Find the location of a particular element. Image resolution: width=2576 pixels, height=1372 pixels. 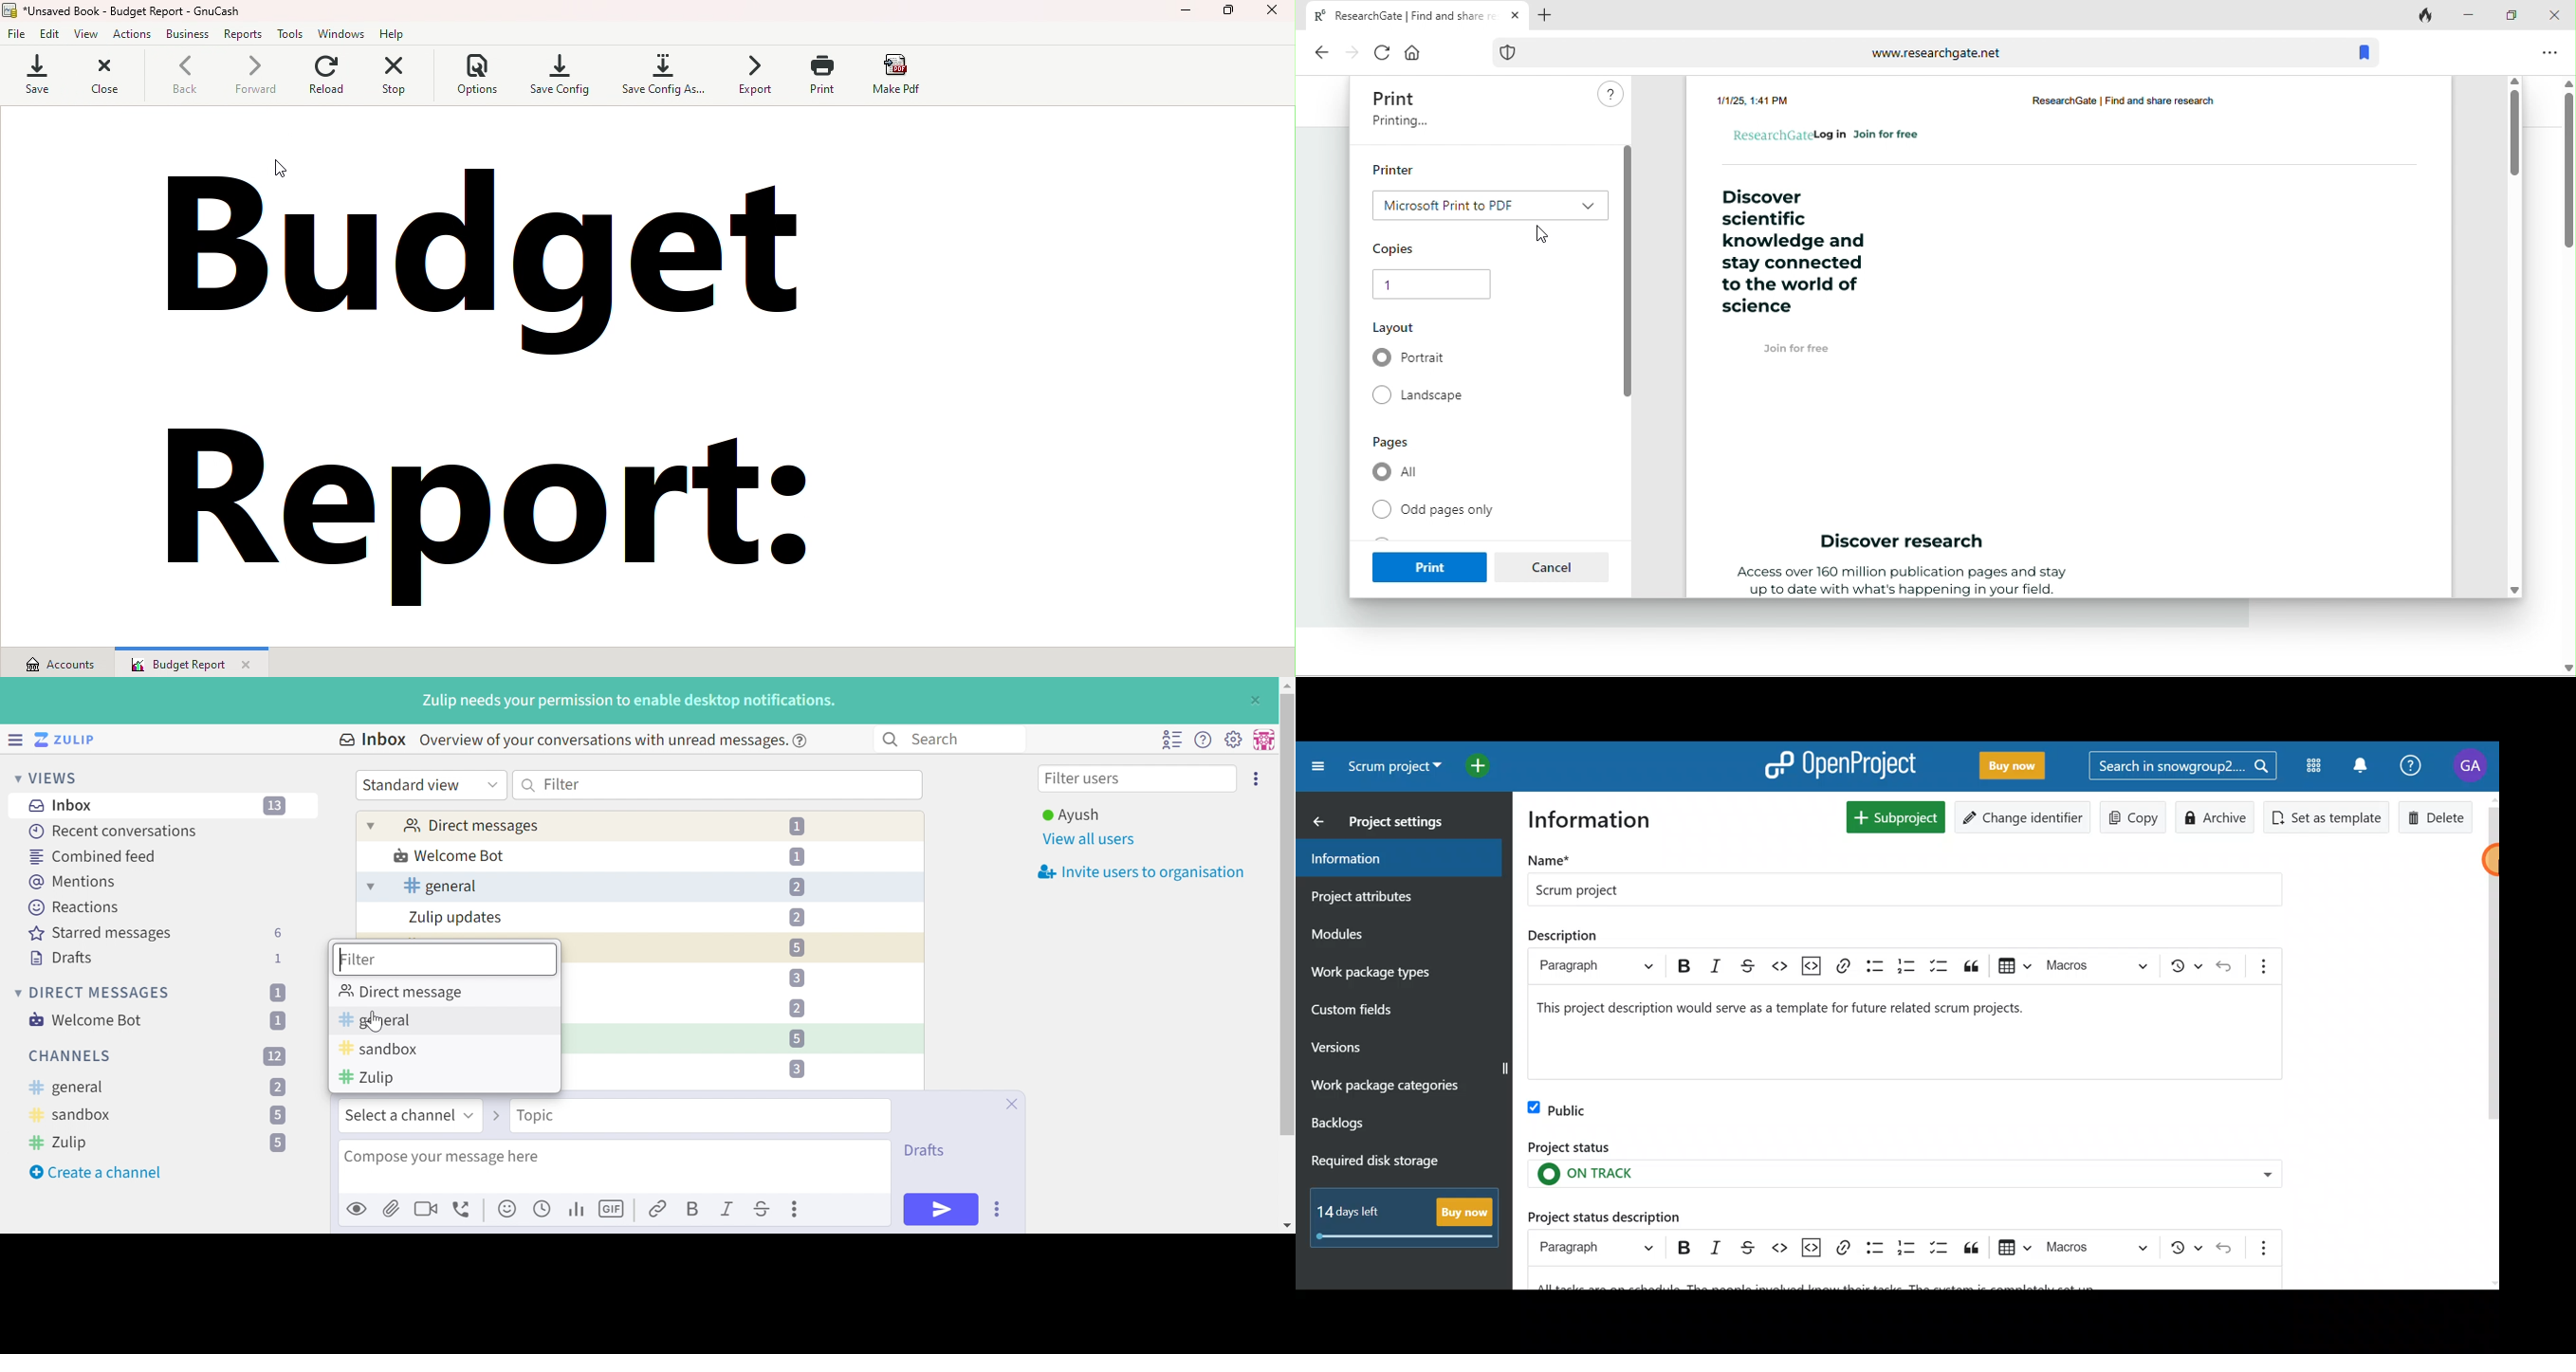

Italic is located at coordinates (728, 1211).